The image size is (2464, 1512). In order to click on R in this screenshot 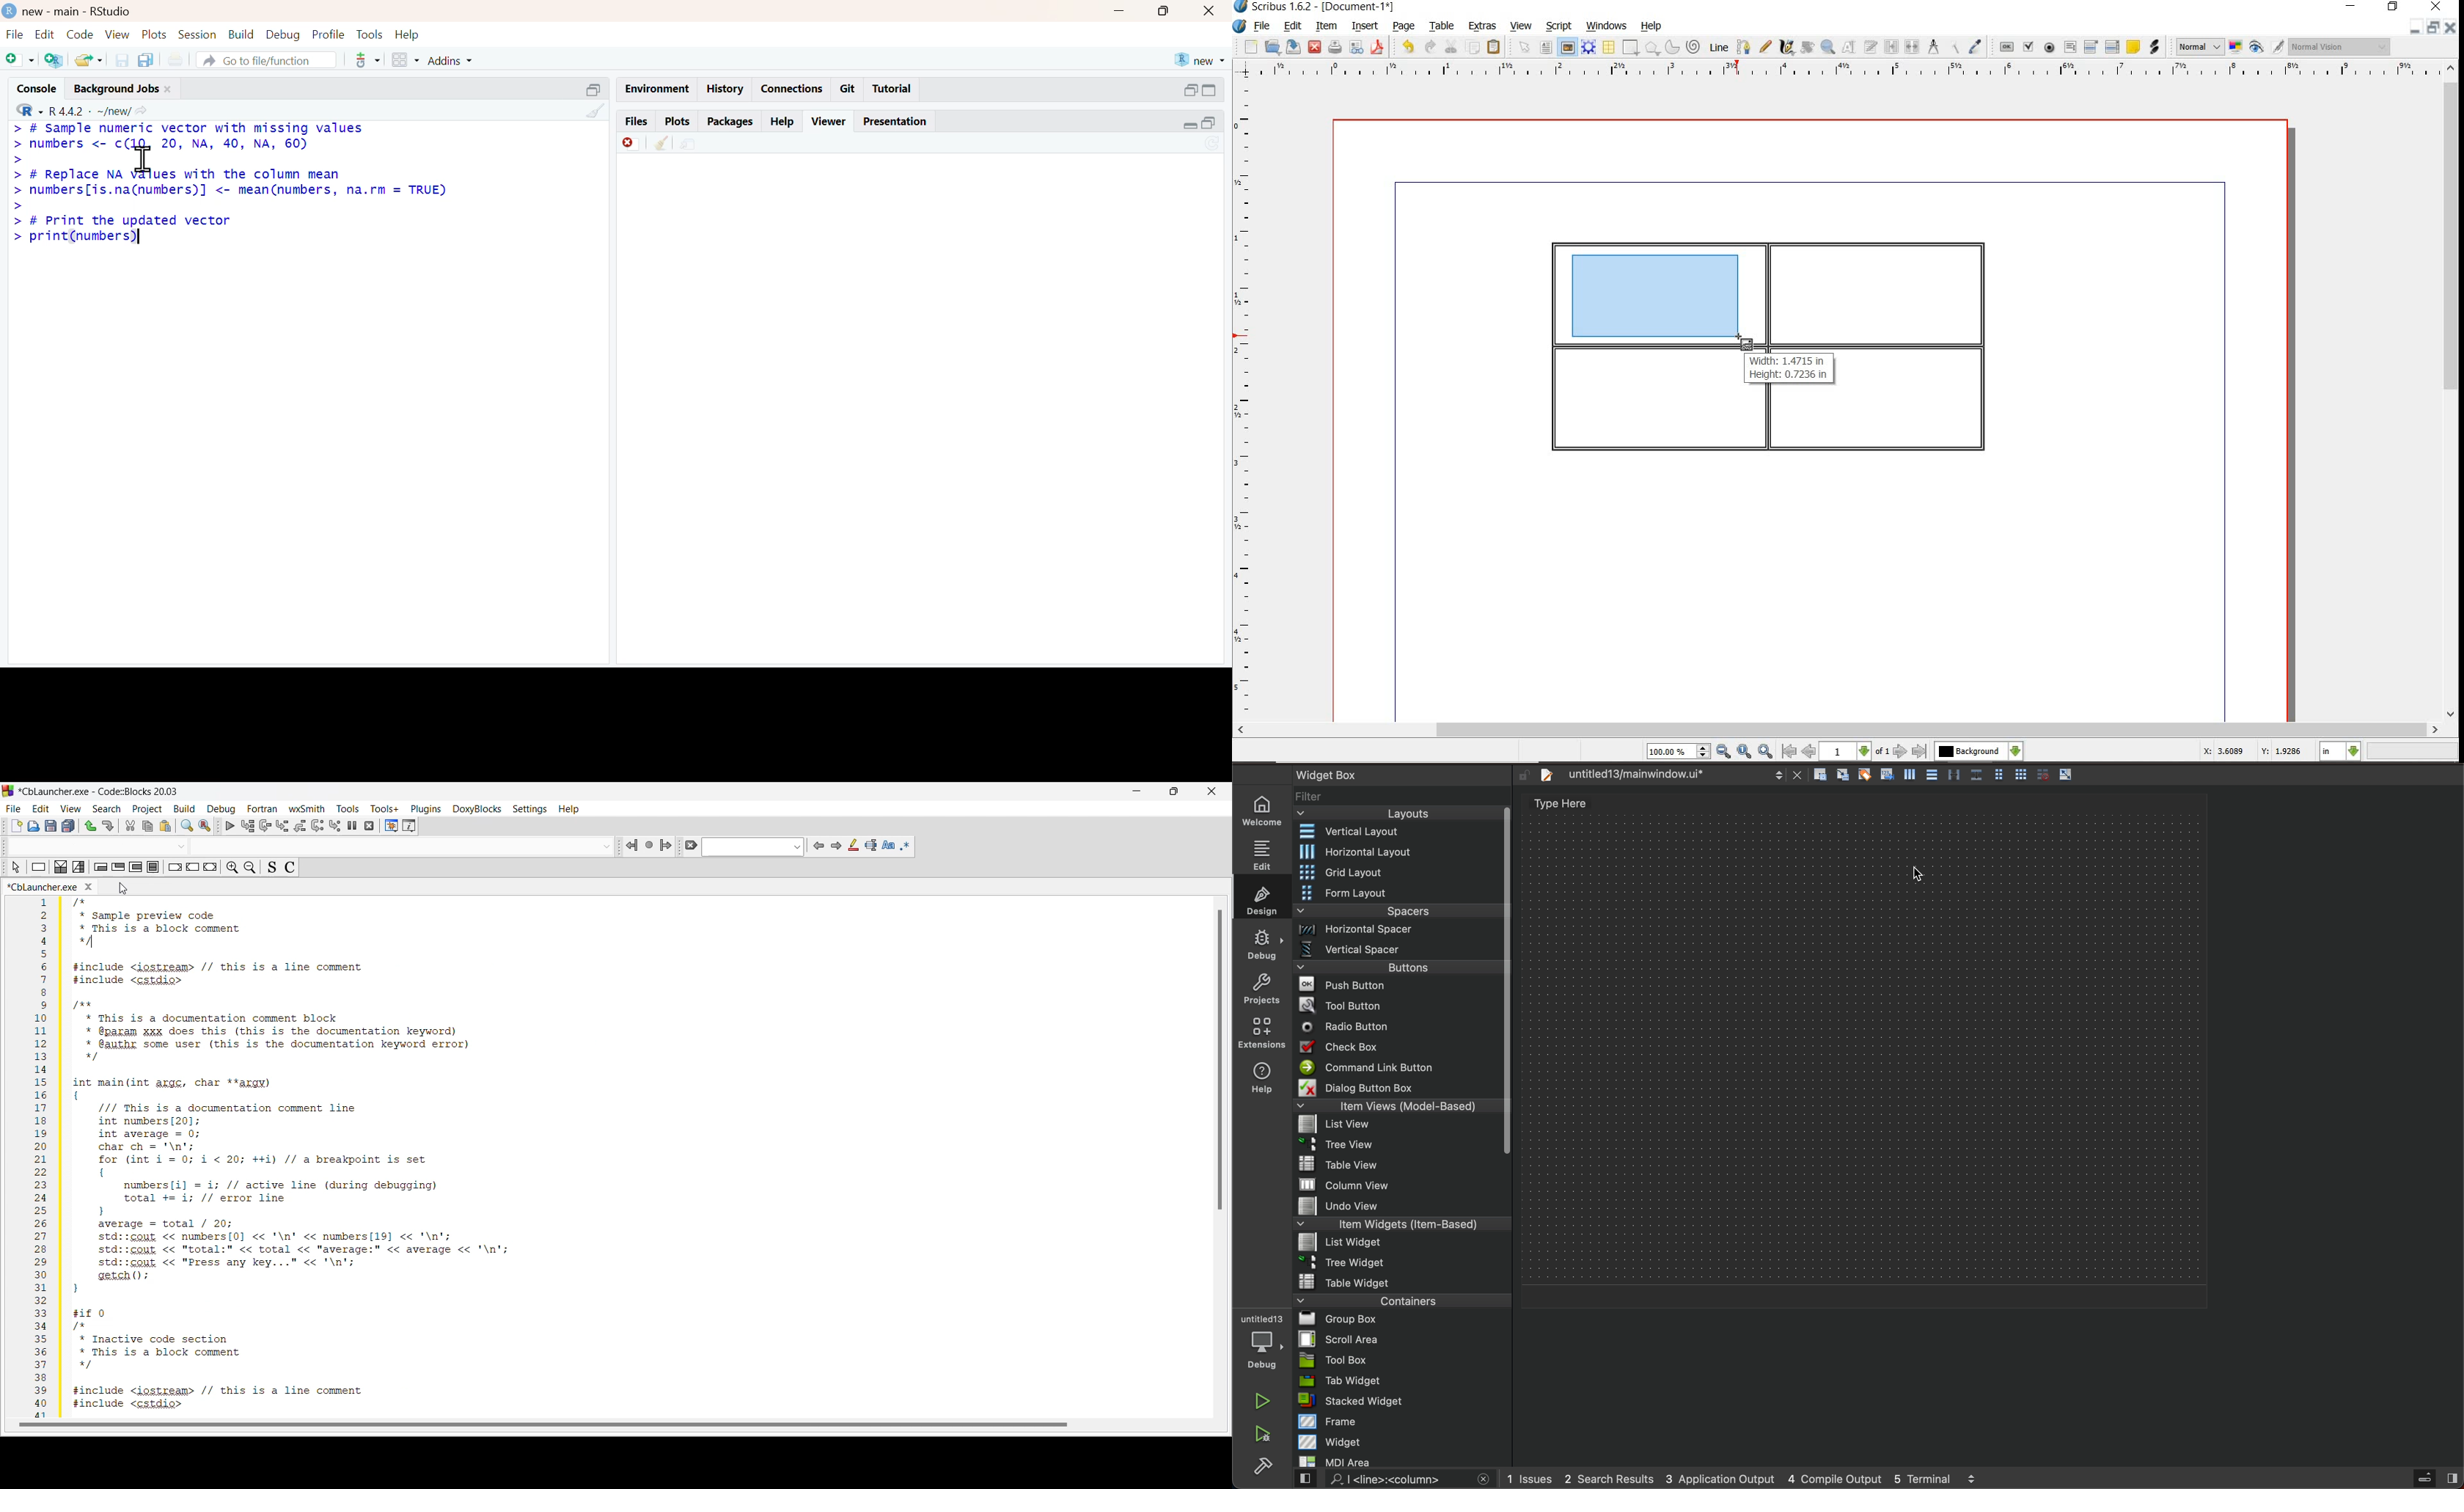, I will do `click(31, 110)`.